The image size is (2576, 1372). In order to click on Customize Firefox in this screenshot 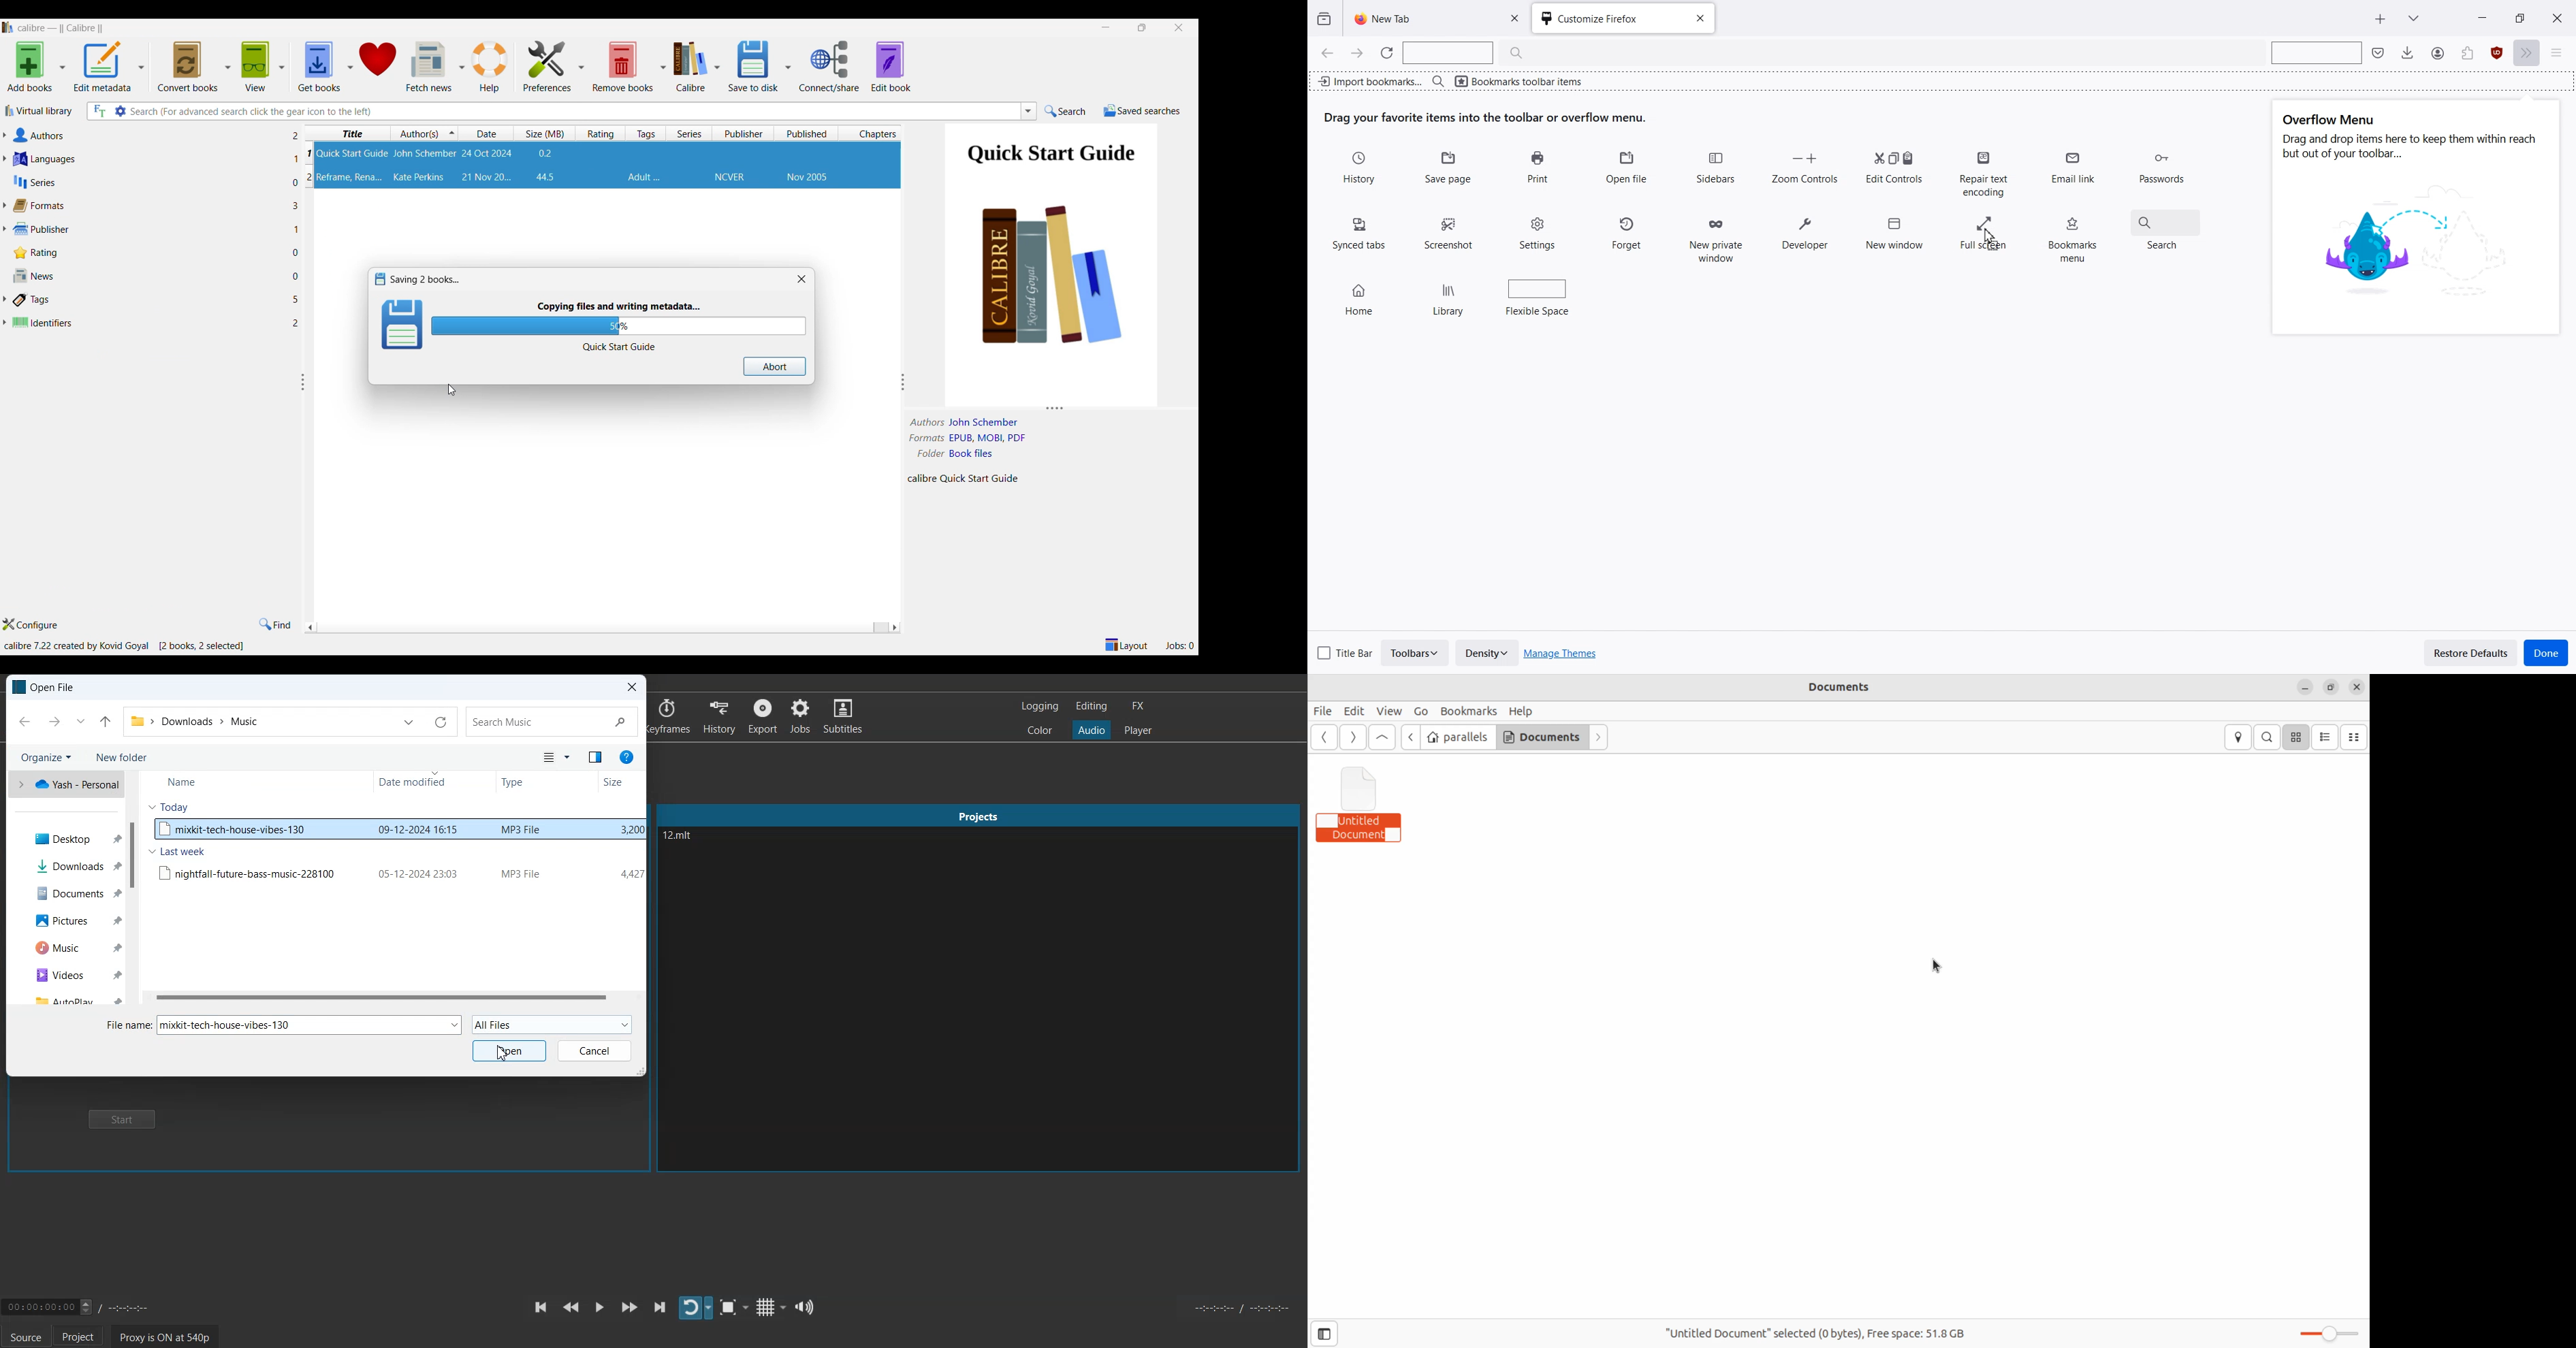, I will do `click(1605, 19)`.